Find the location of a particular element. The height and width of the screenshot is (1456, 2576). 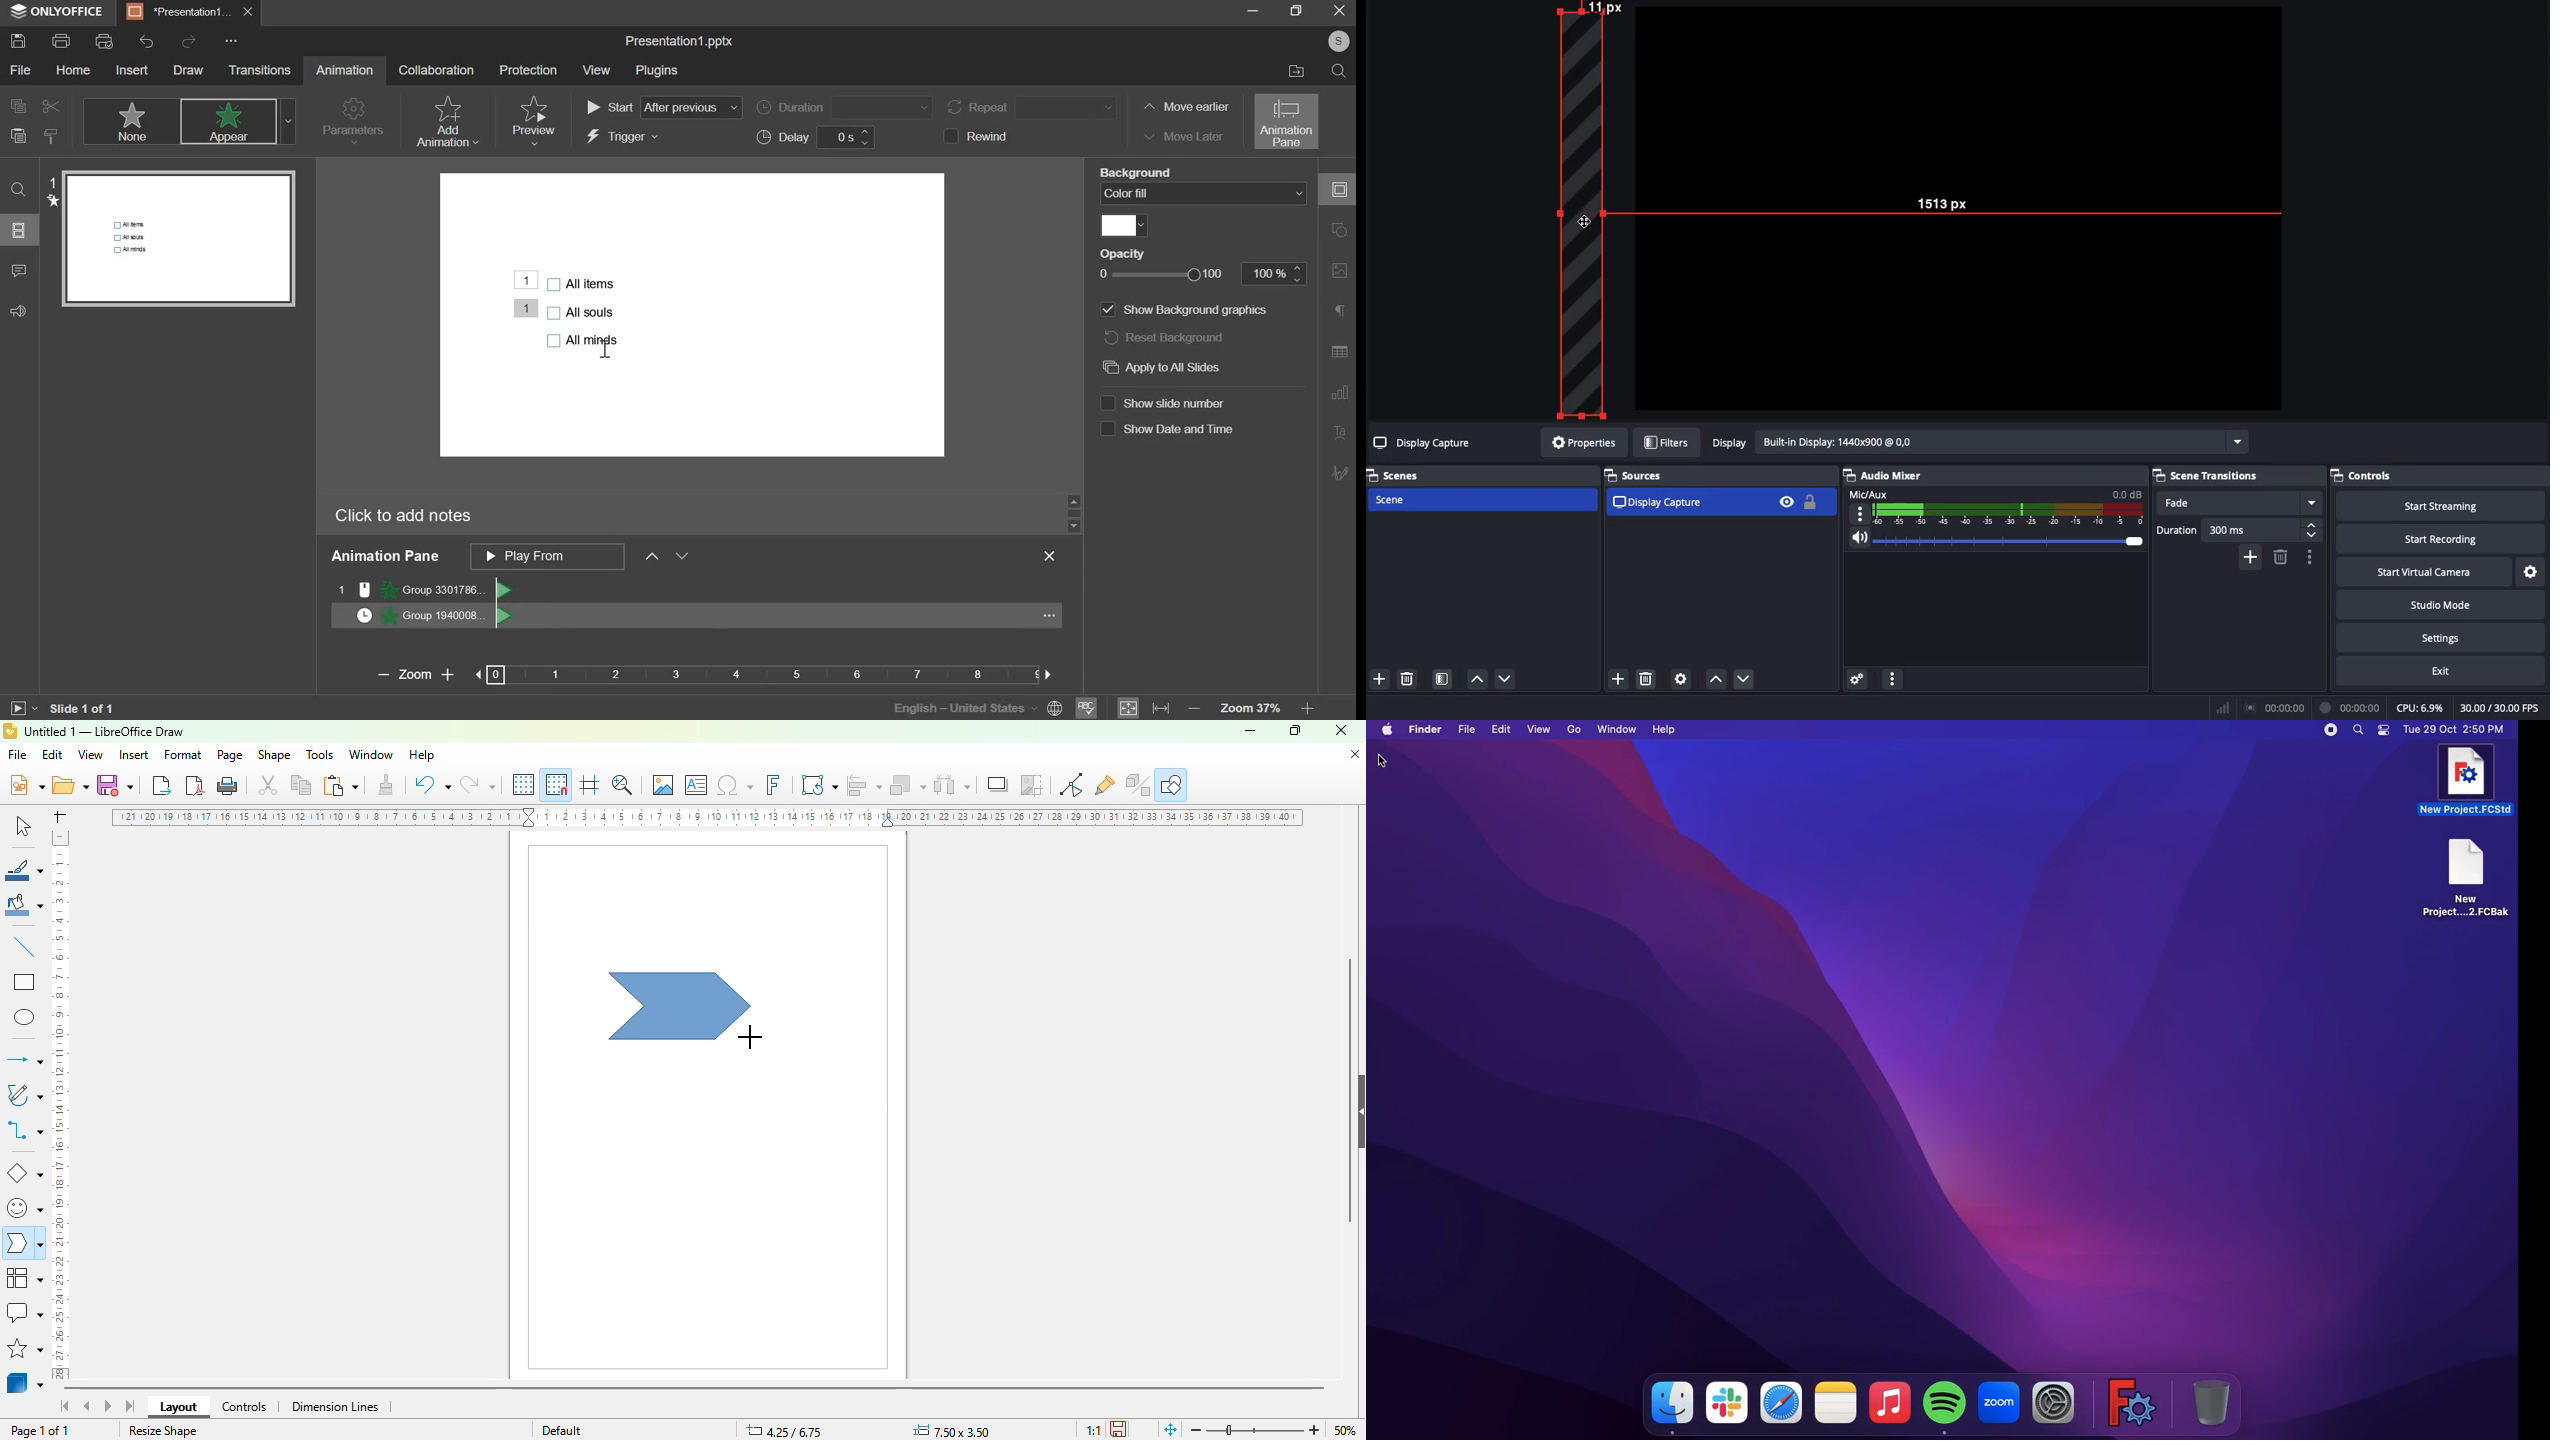

helplines while moving is located at coordinates (590, 784).